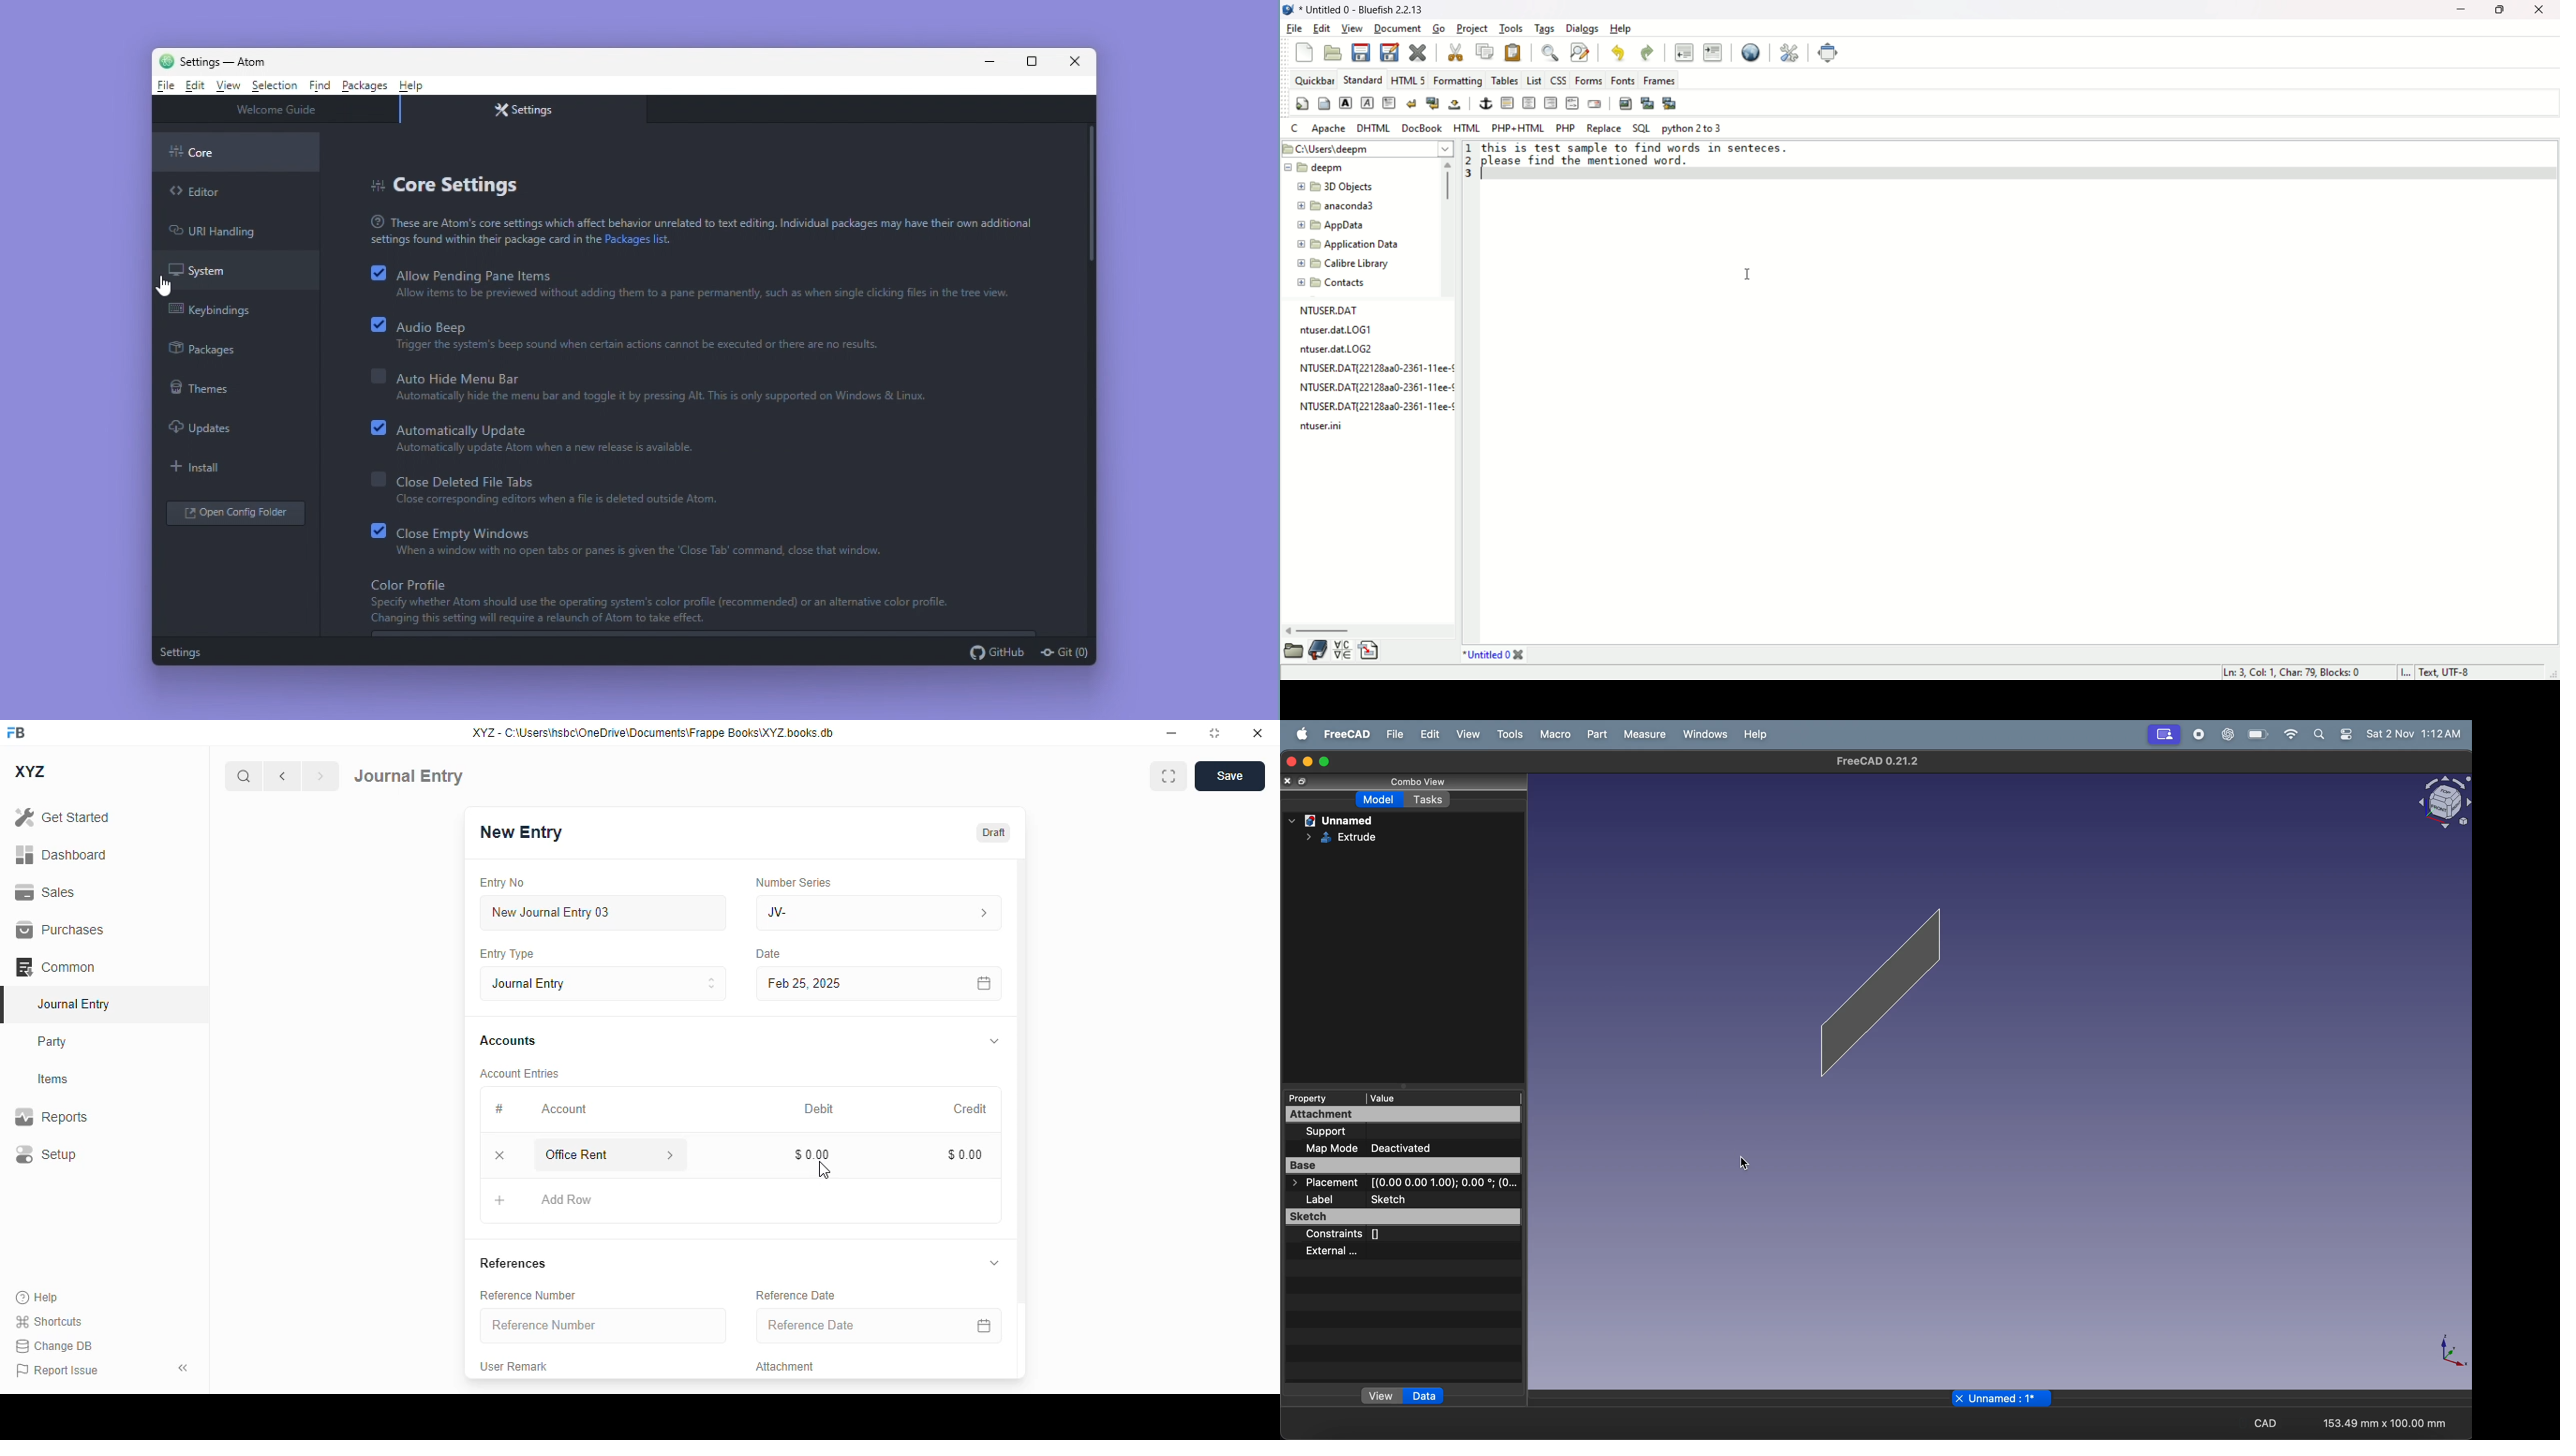 This screenshot has width=2576, height=1456. I want to click on CAD, so click(2266, 1423).